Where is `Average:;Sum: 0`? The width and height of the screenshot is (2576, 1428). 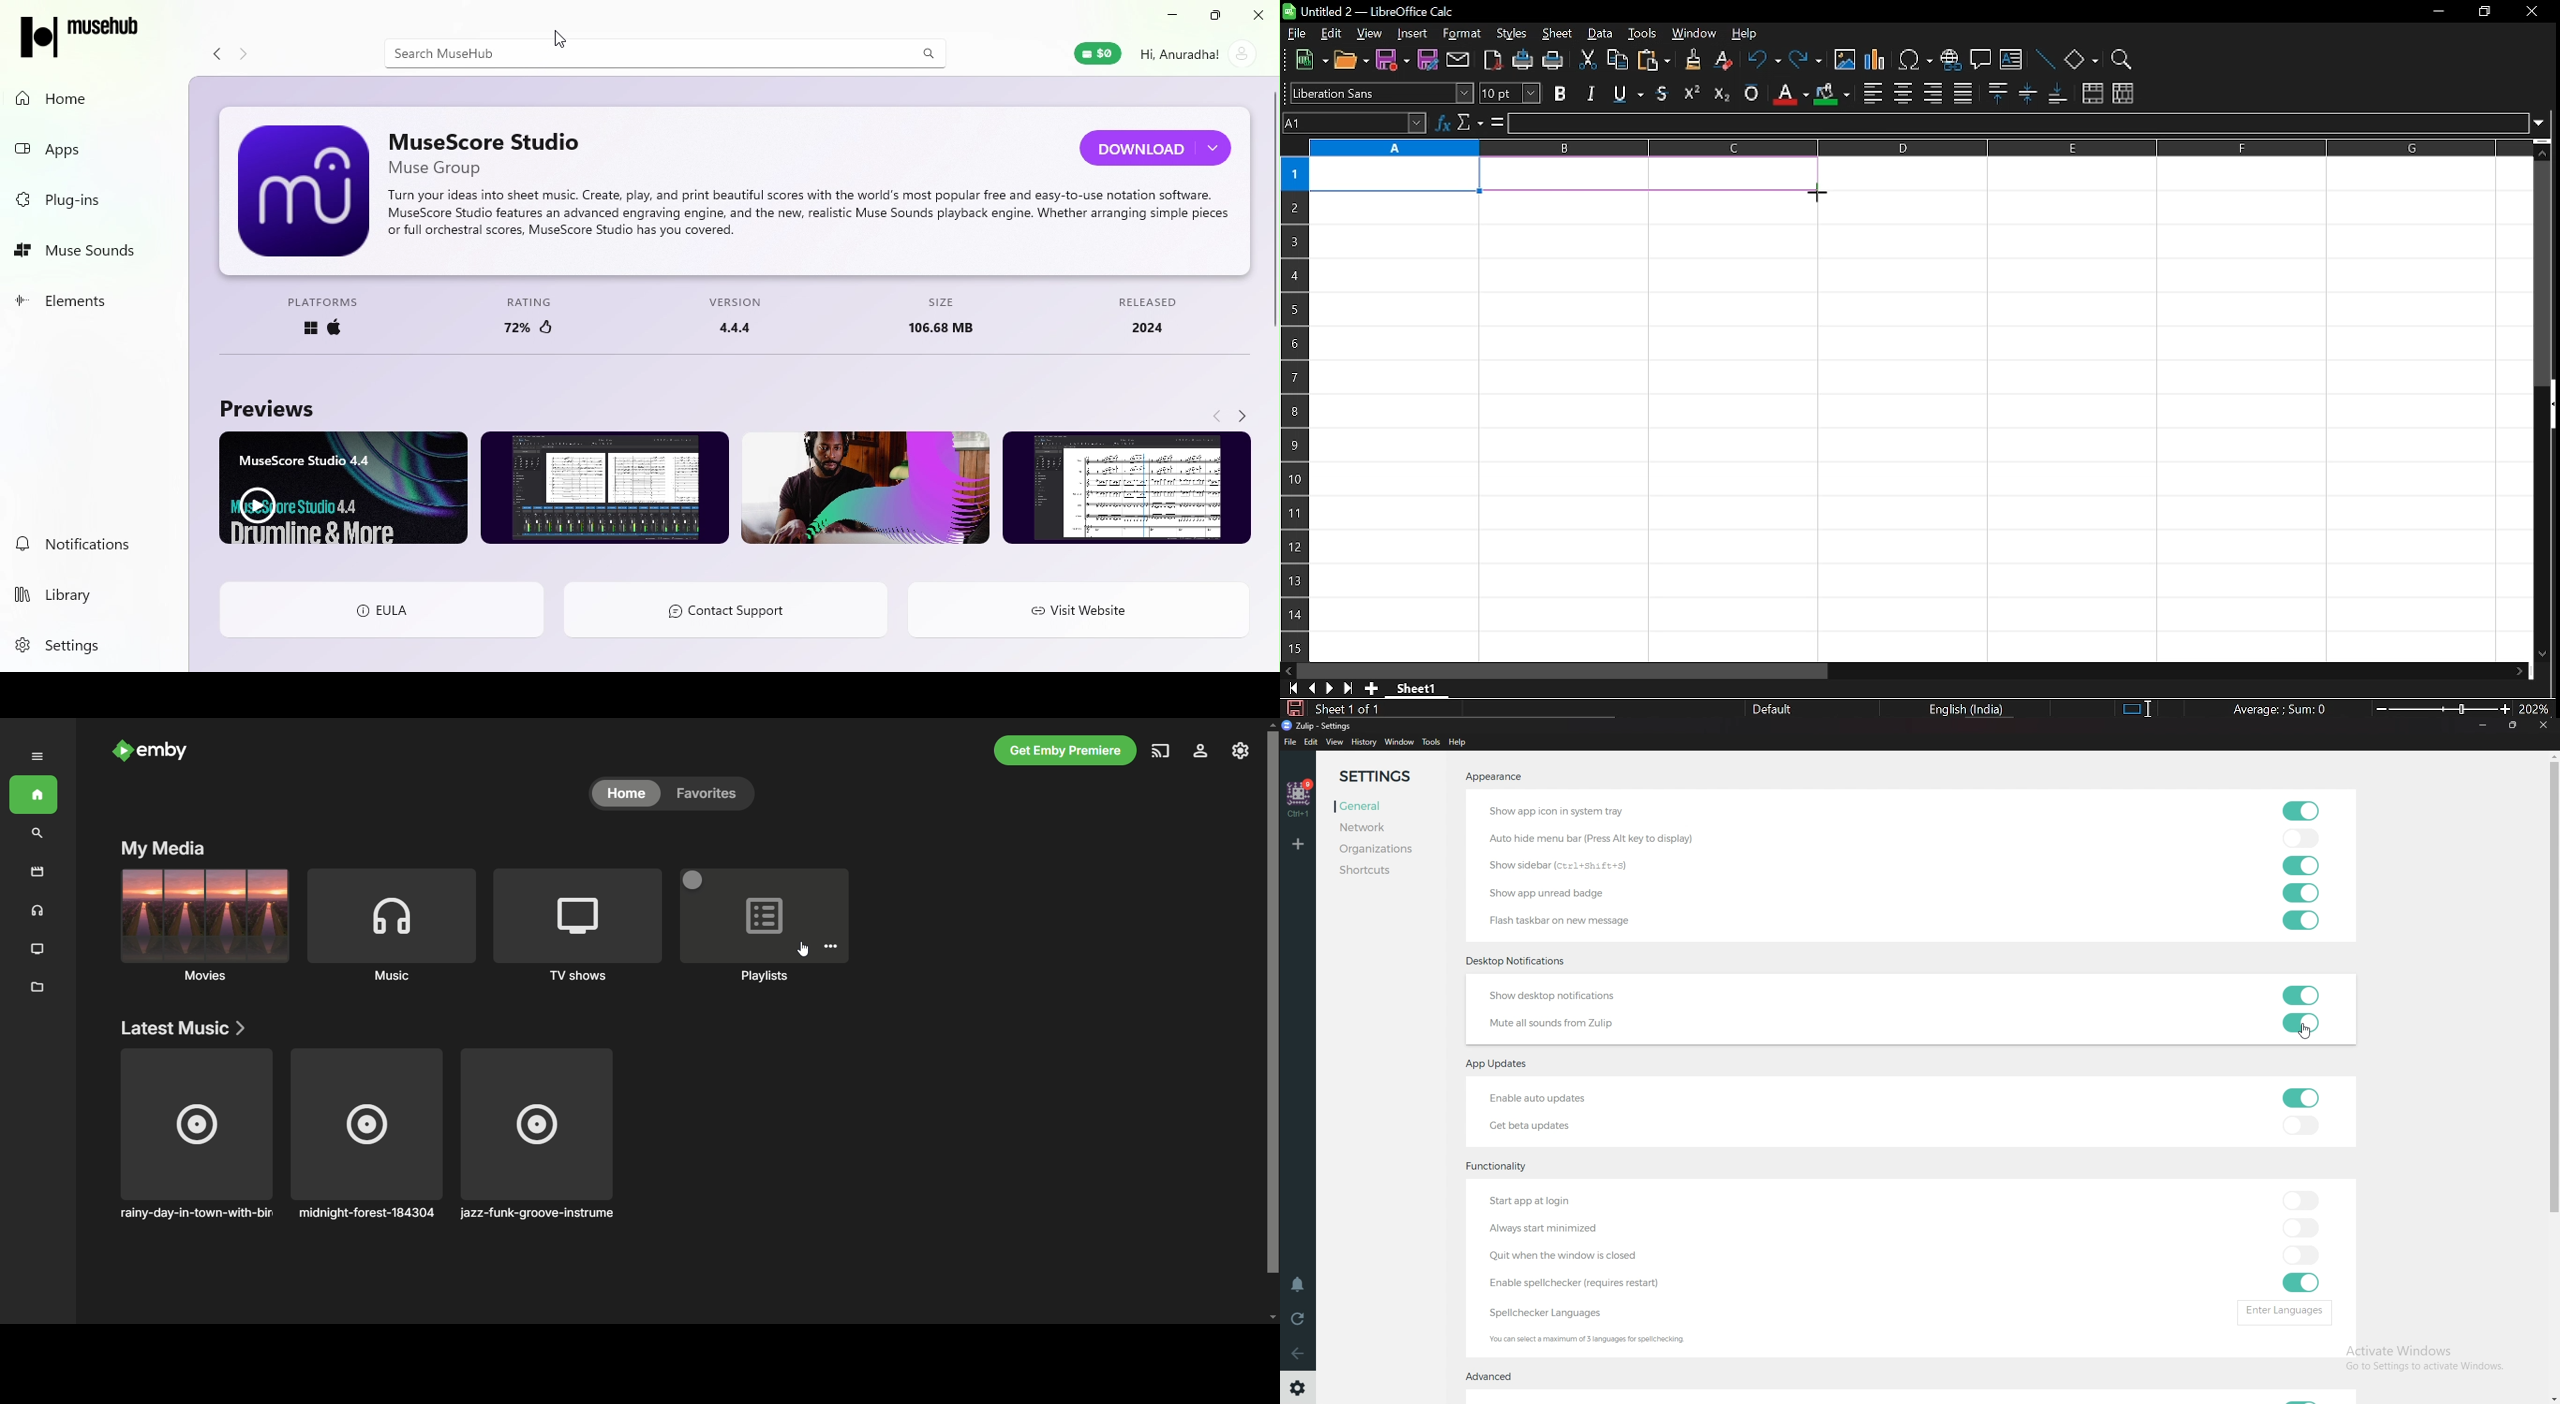
Average:;Sum: 0 is located at coordinates (2279, 708).